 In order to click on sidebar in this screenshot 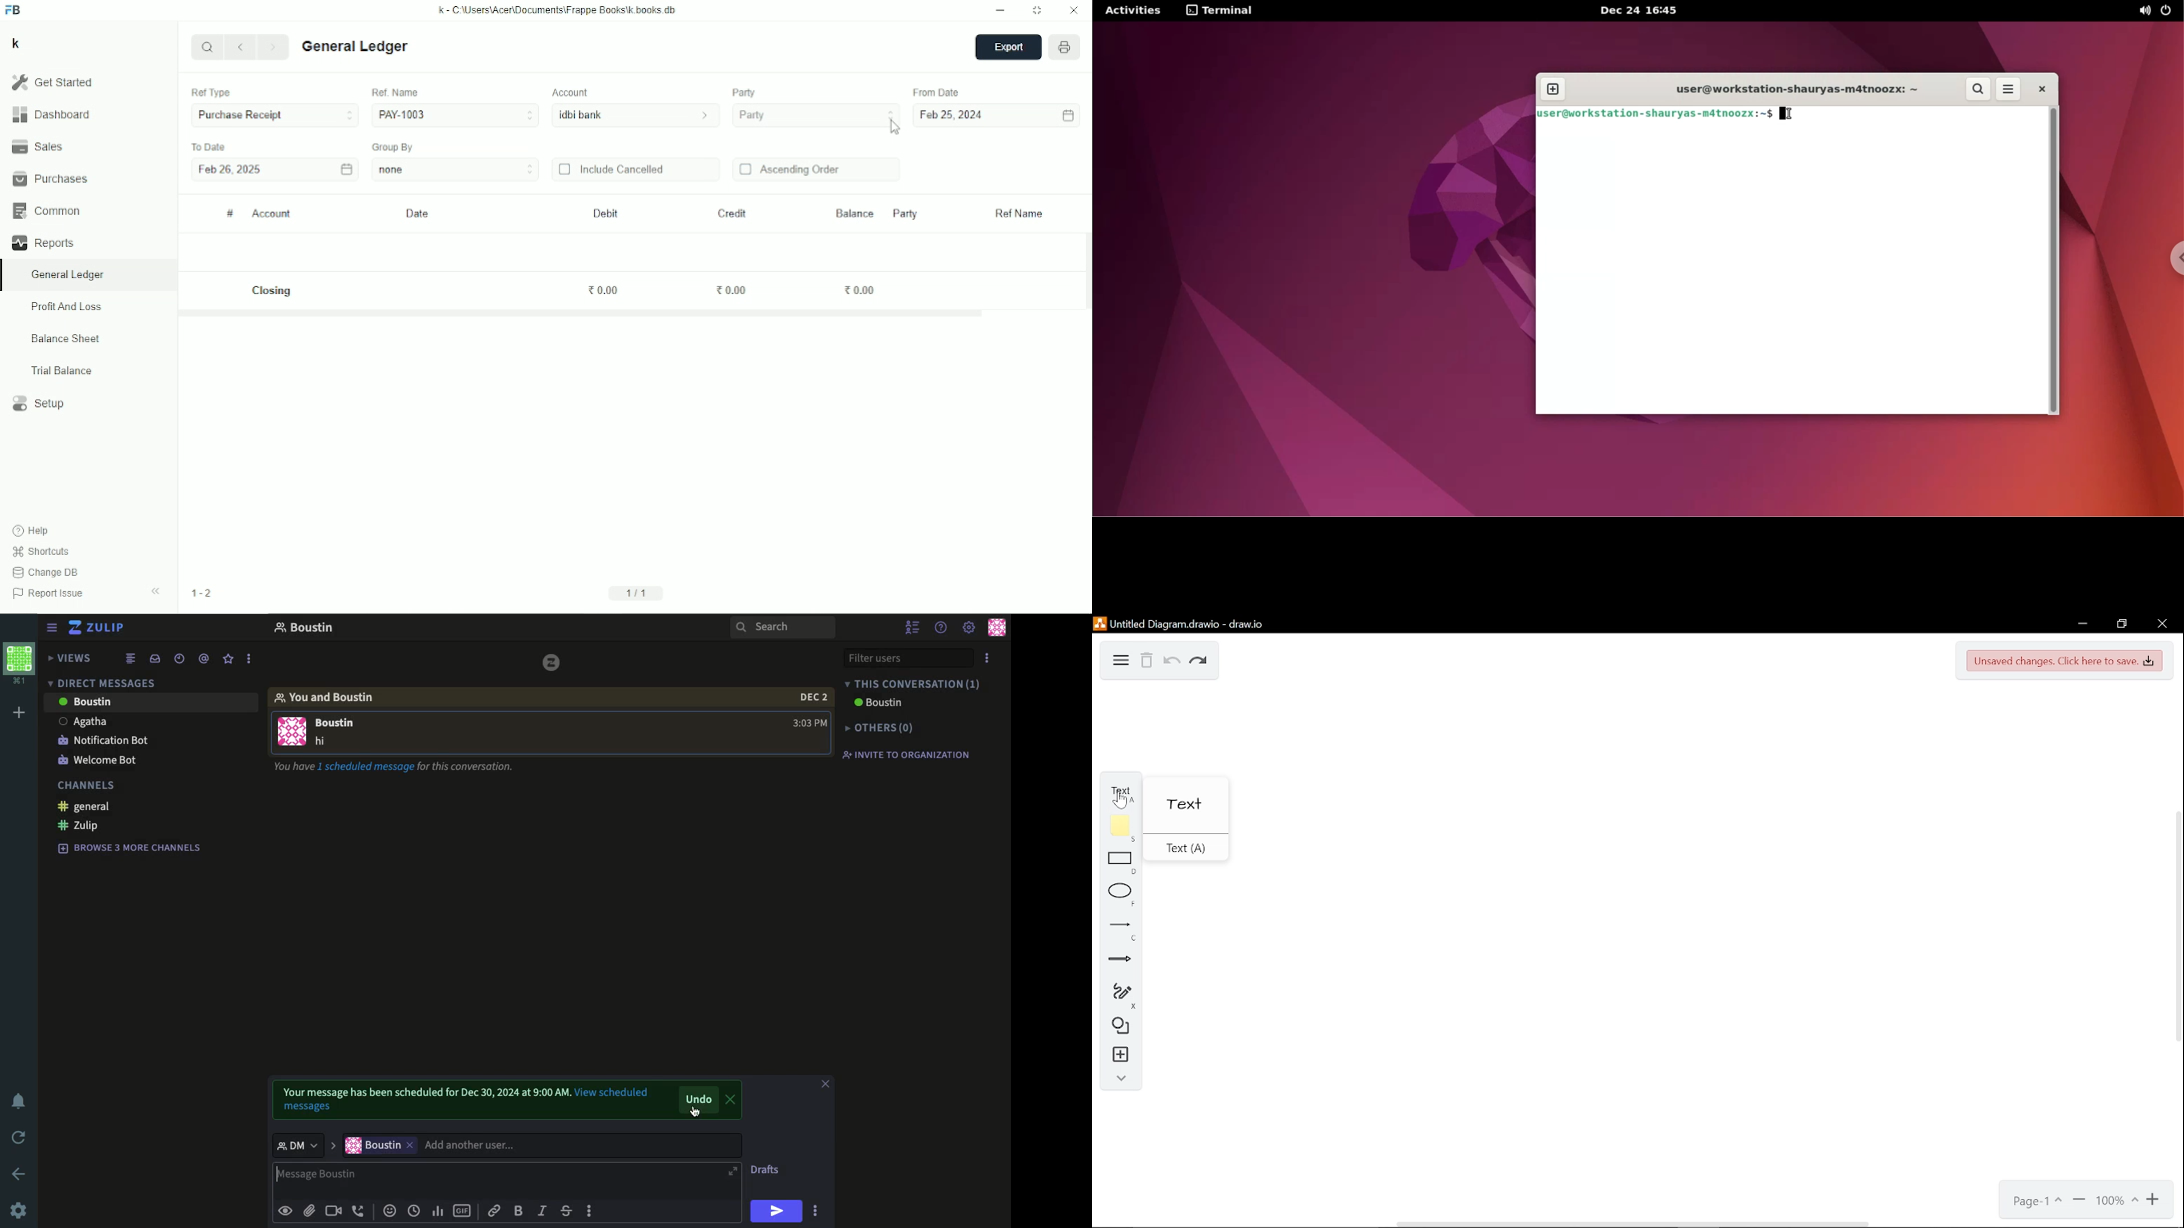, I will do `click(52, 629)`.